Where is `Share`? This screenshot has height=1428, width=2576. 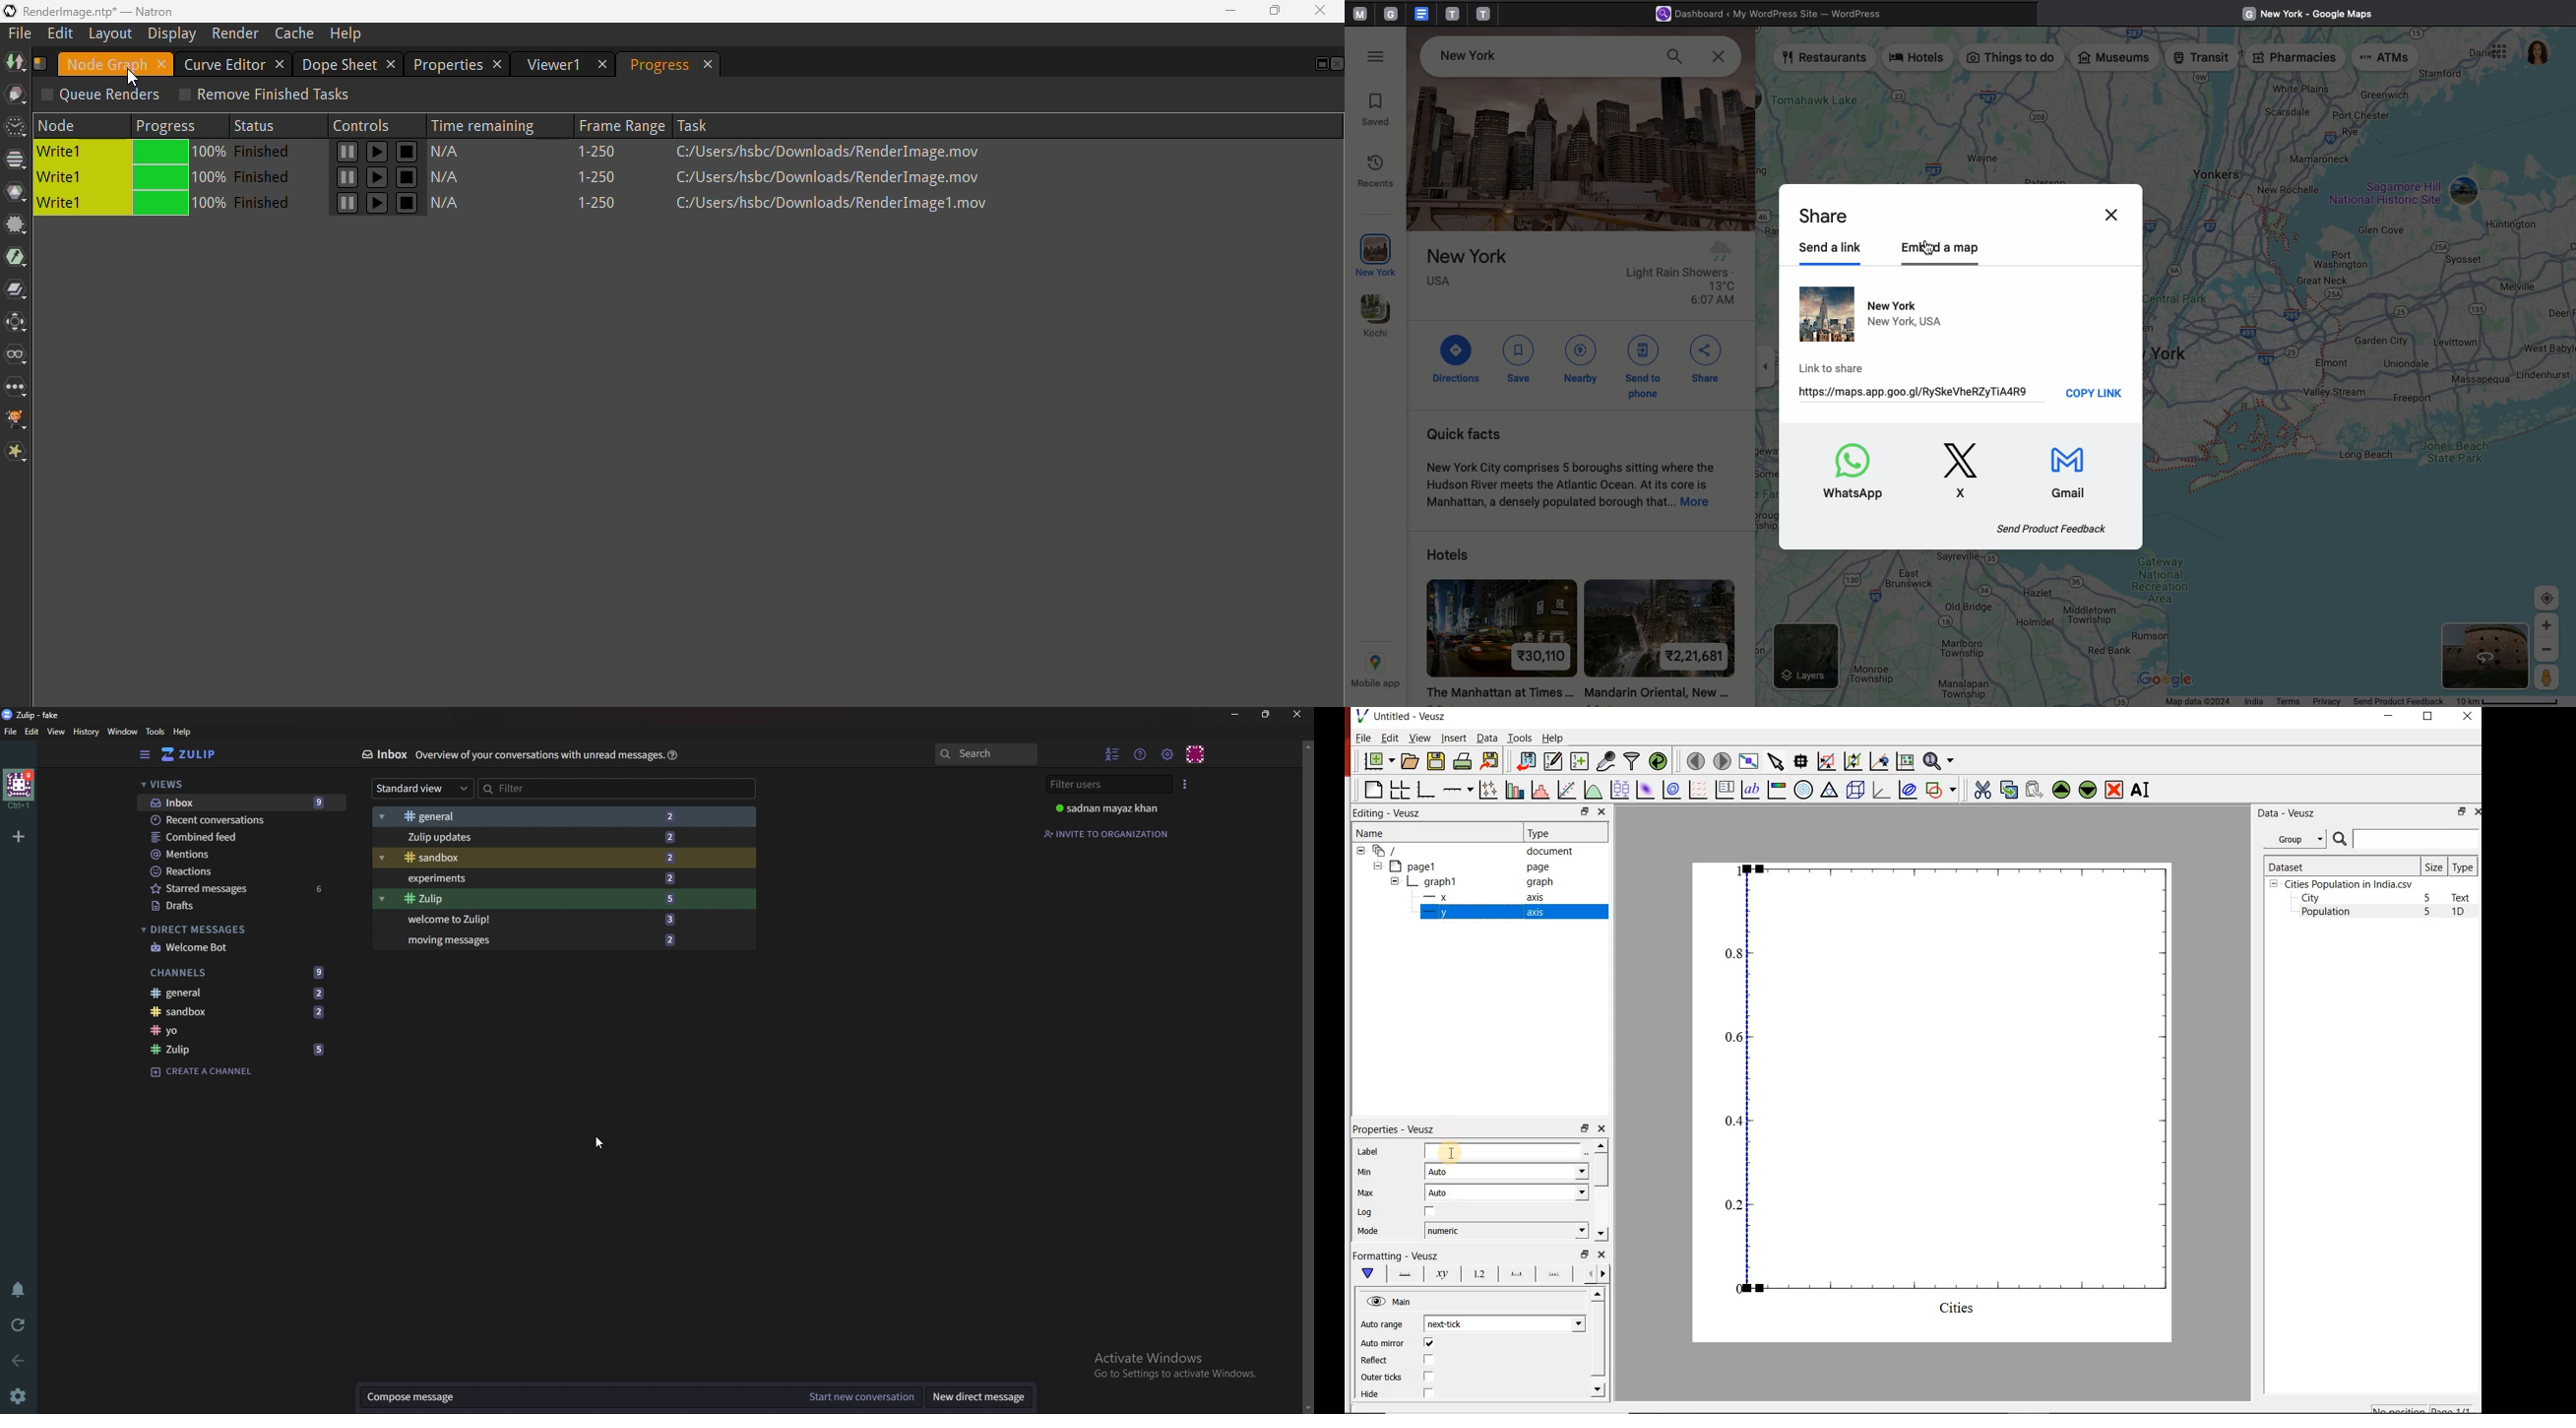
Share is located at coordinates (1825, 217).